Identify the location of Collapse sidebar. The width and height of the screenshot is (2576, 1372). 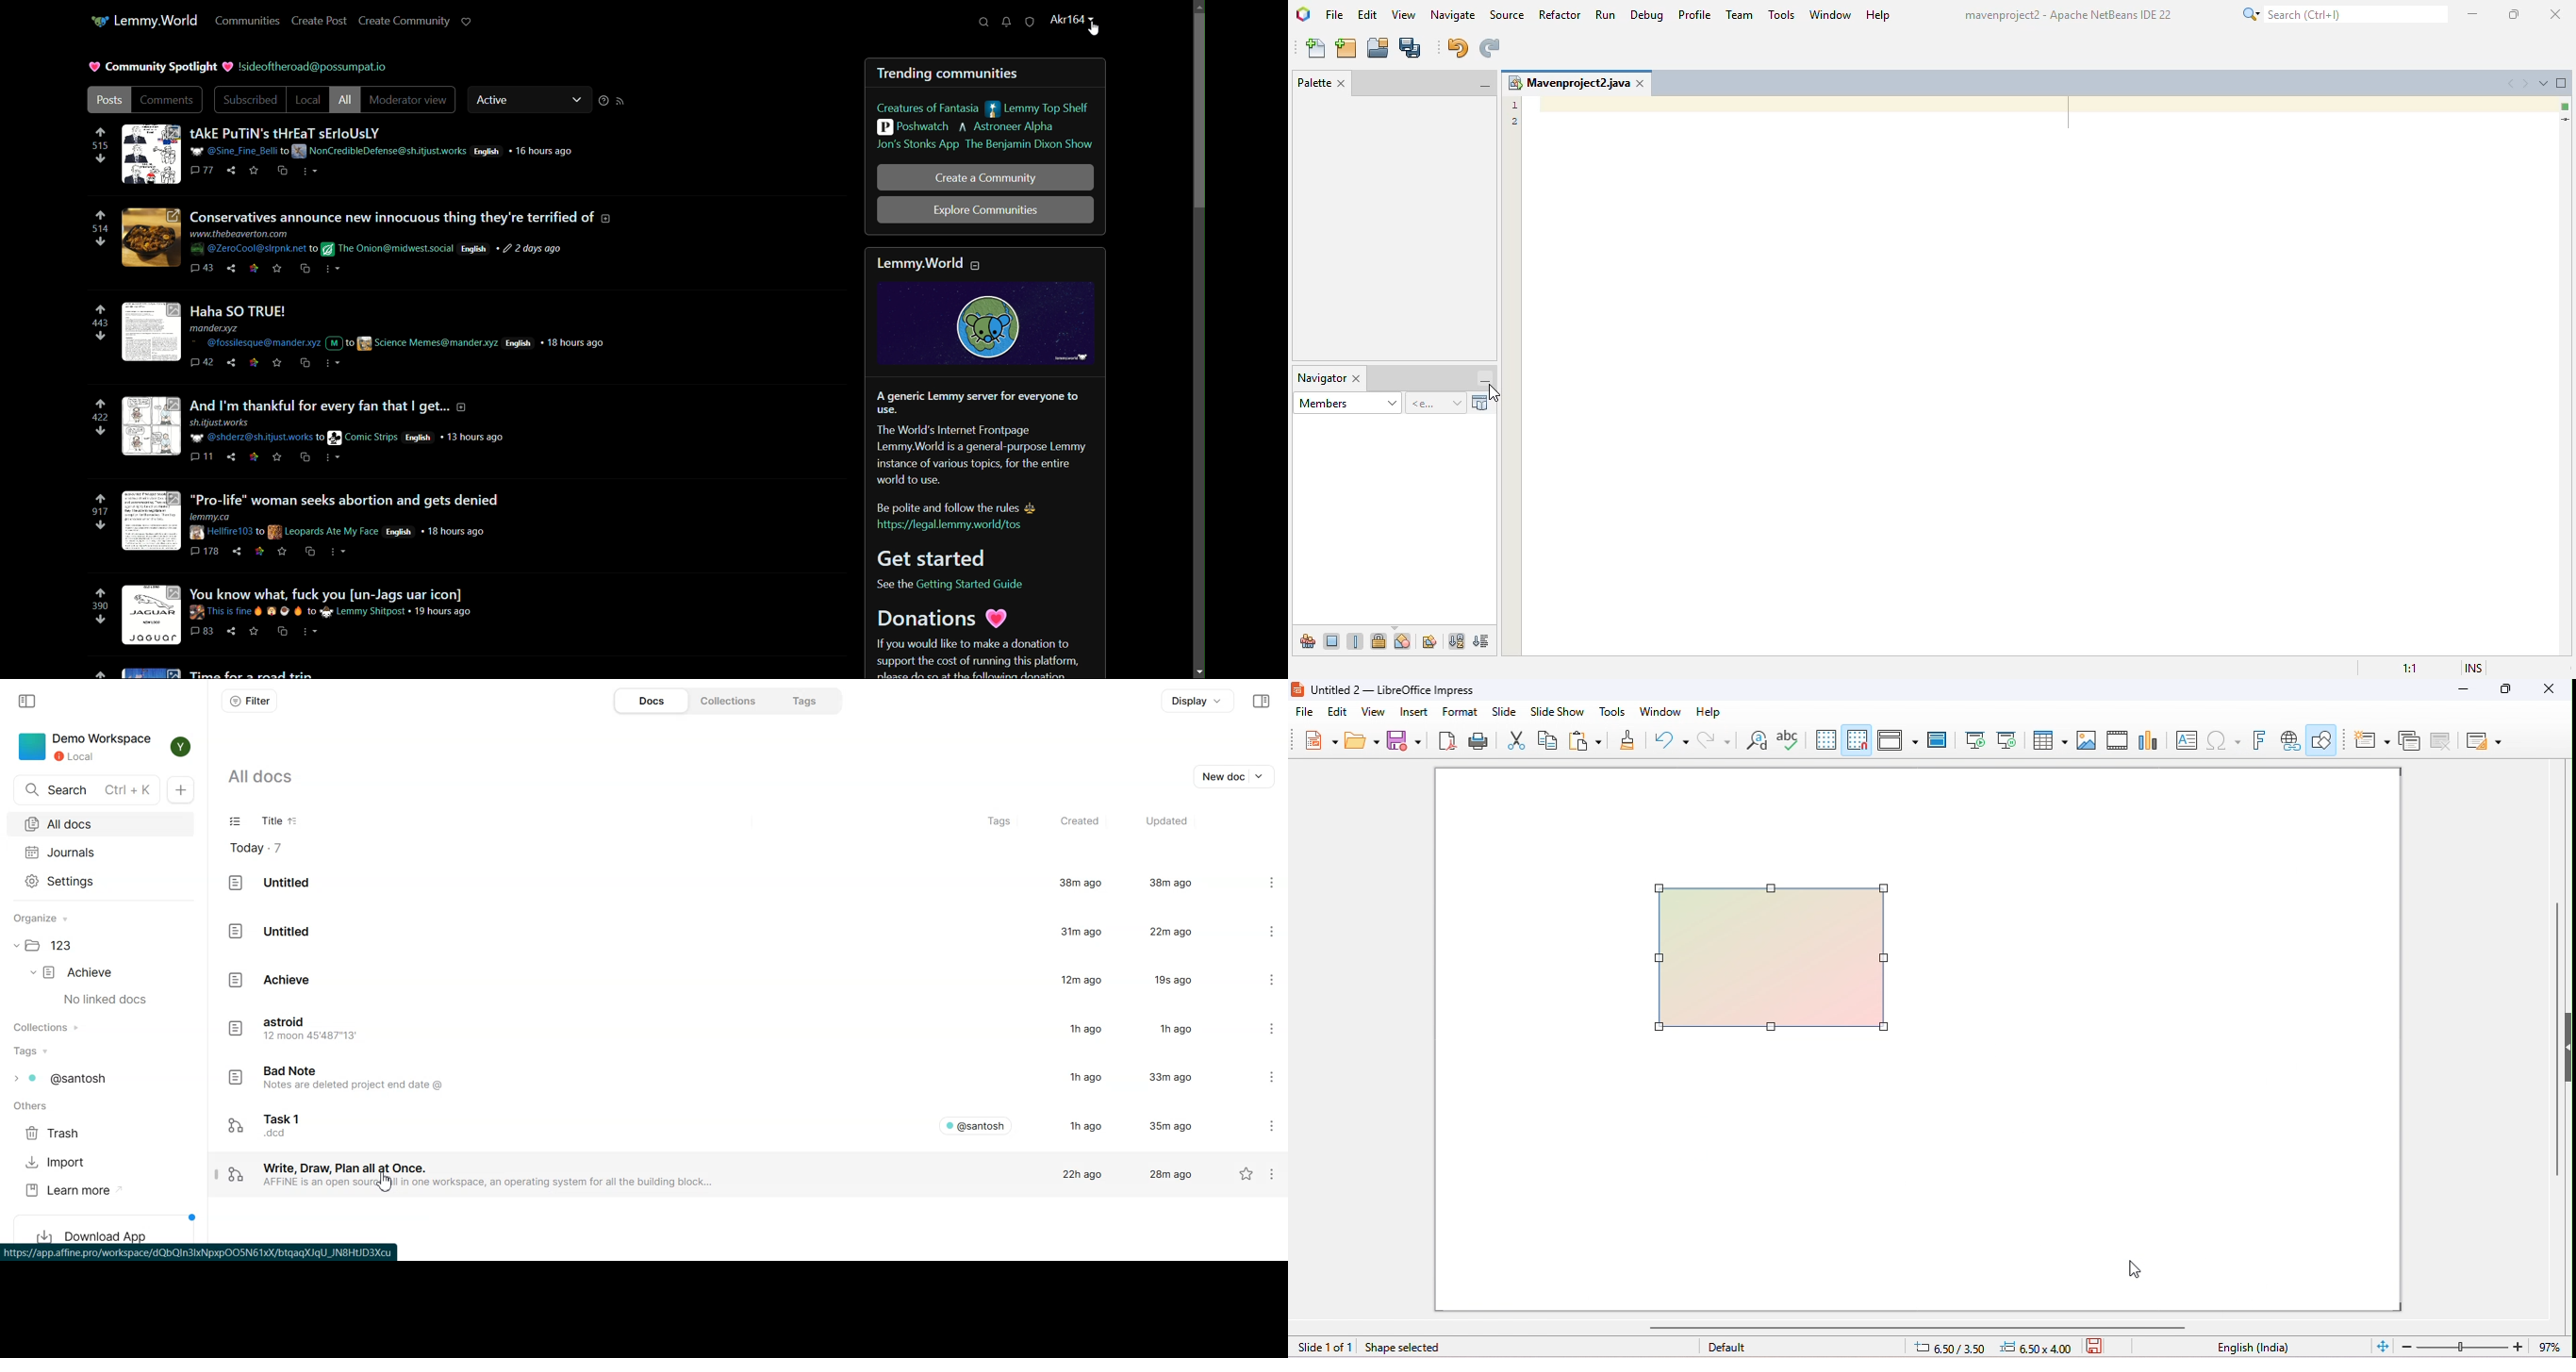
(29, 700).